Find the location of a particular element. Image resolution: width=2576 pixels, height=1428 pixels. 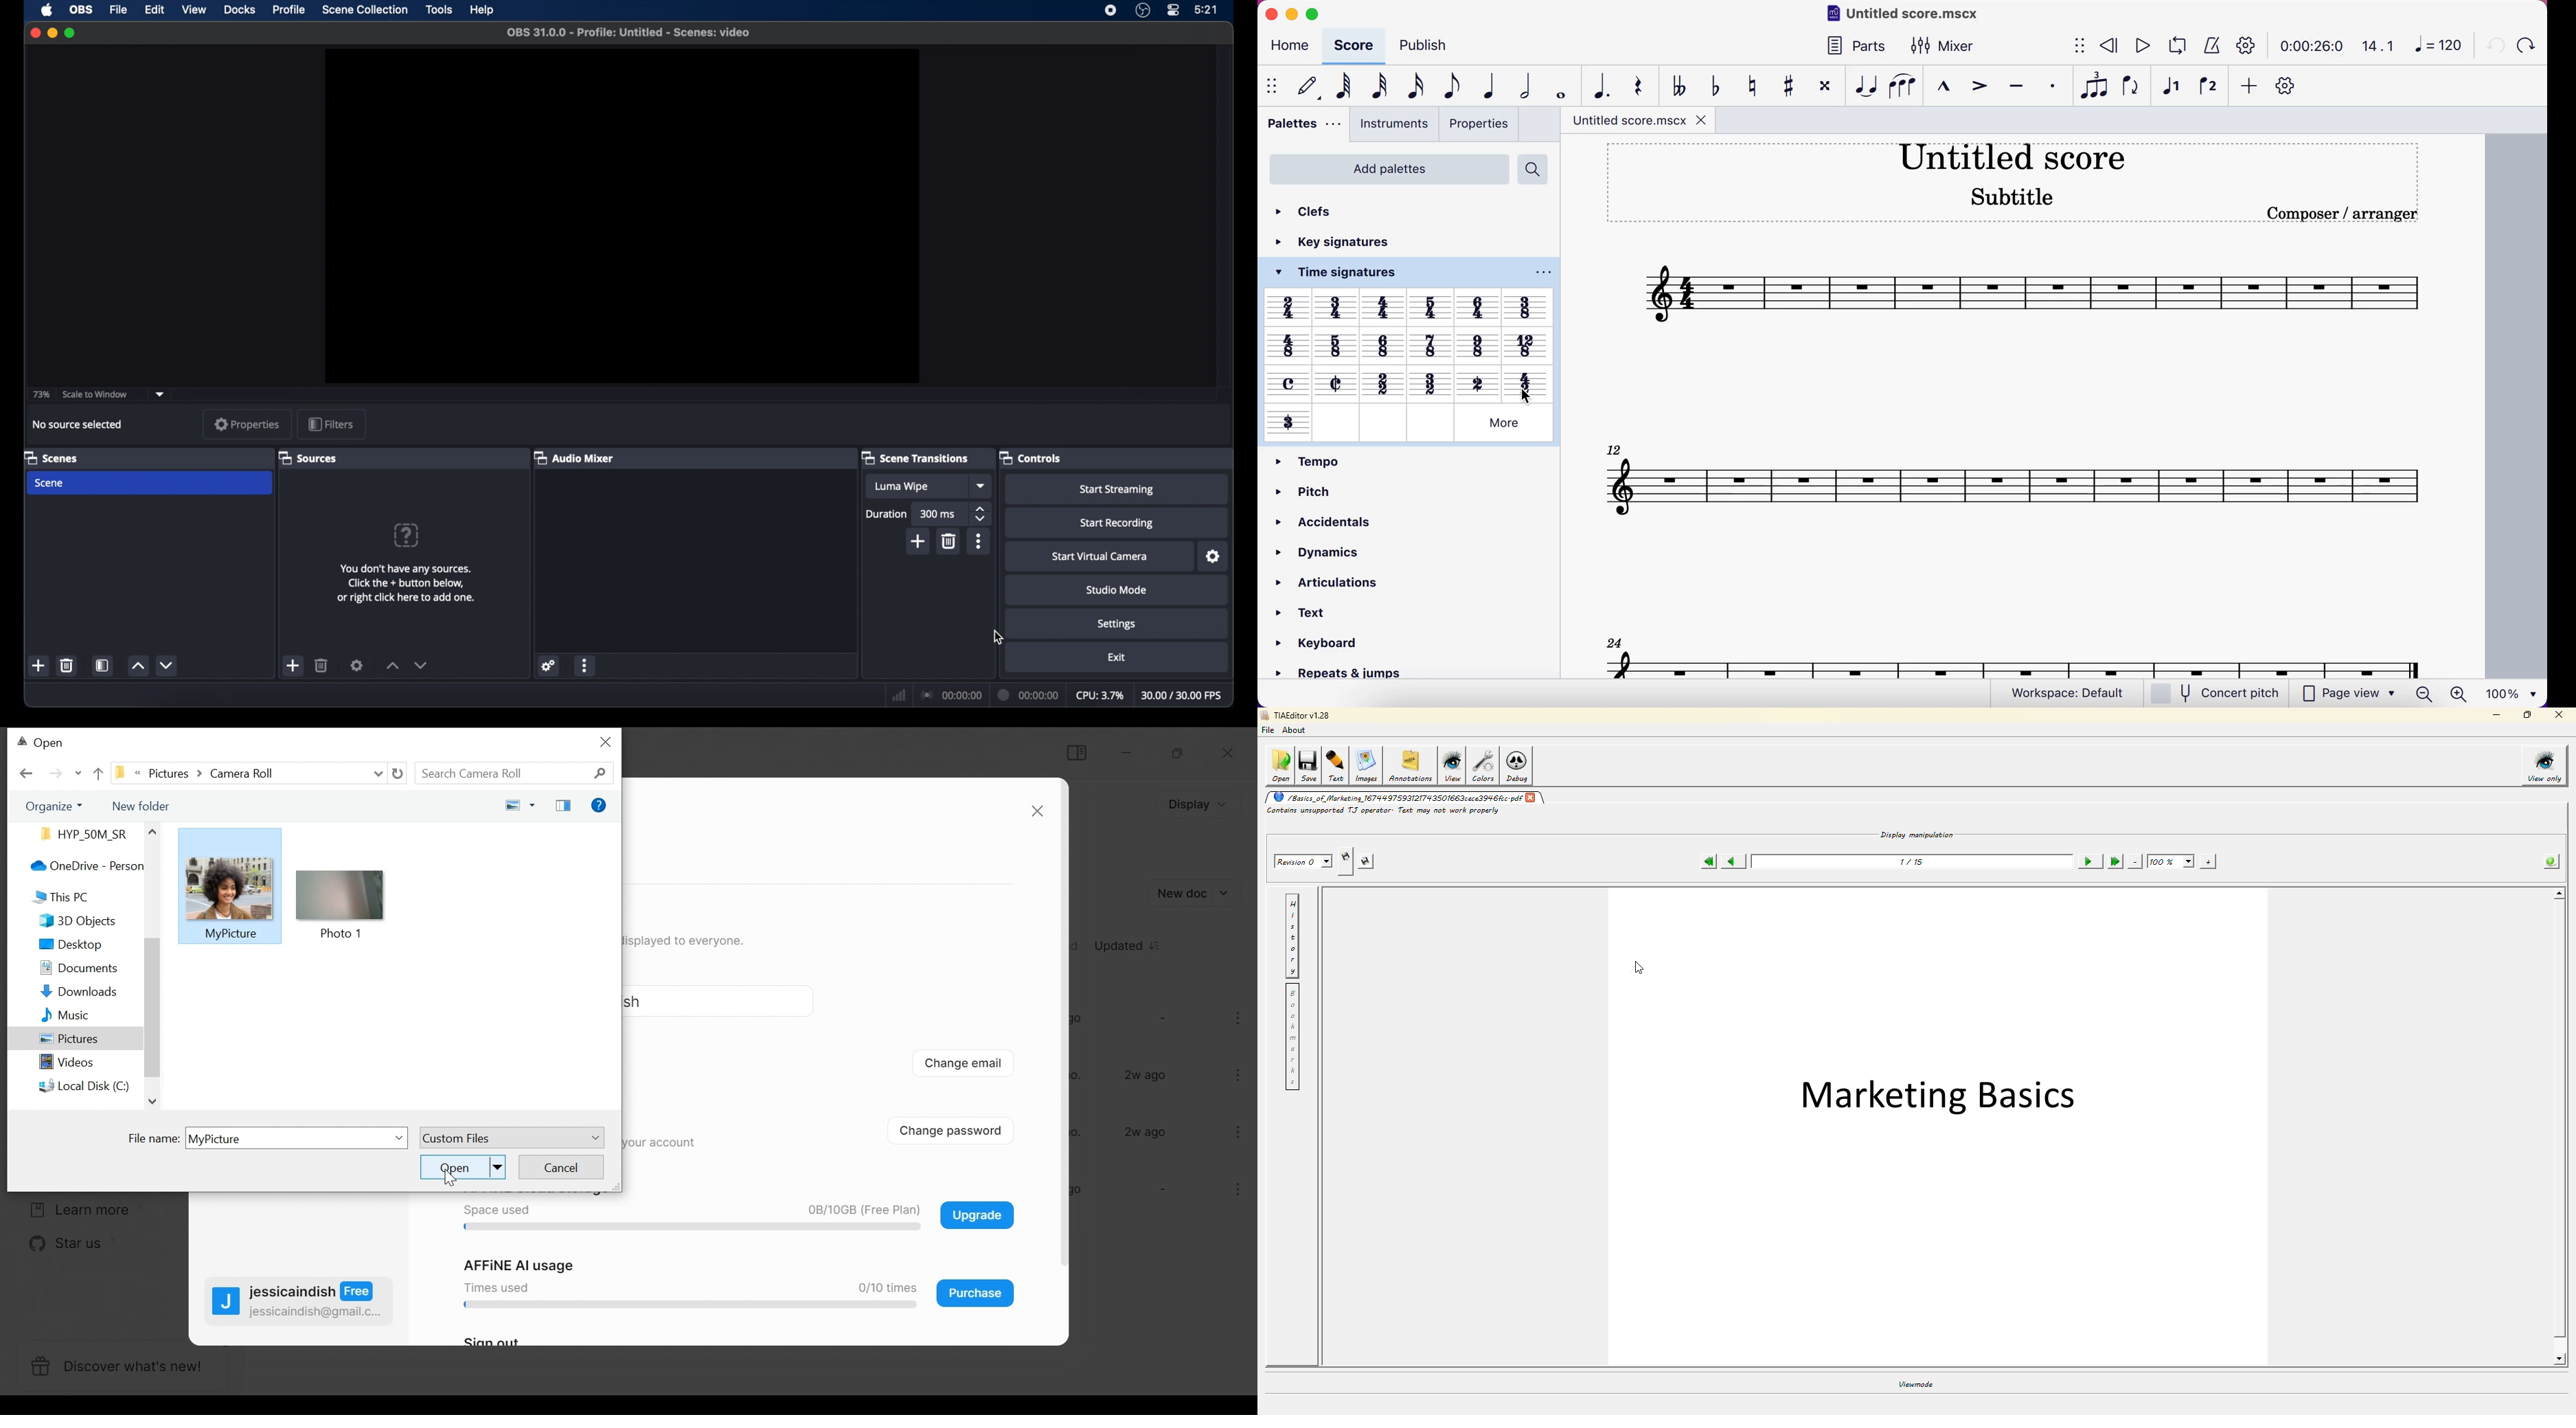

32nd note is located at coordinates (1377, 86).